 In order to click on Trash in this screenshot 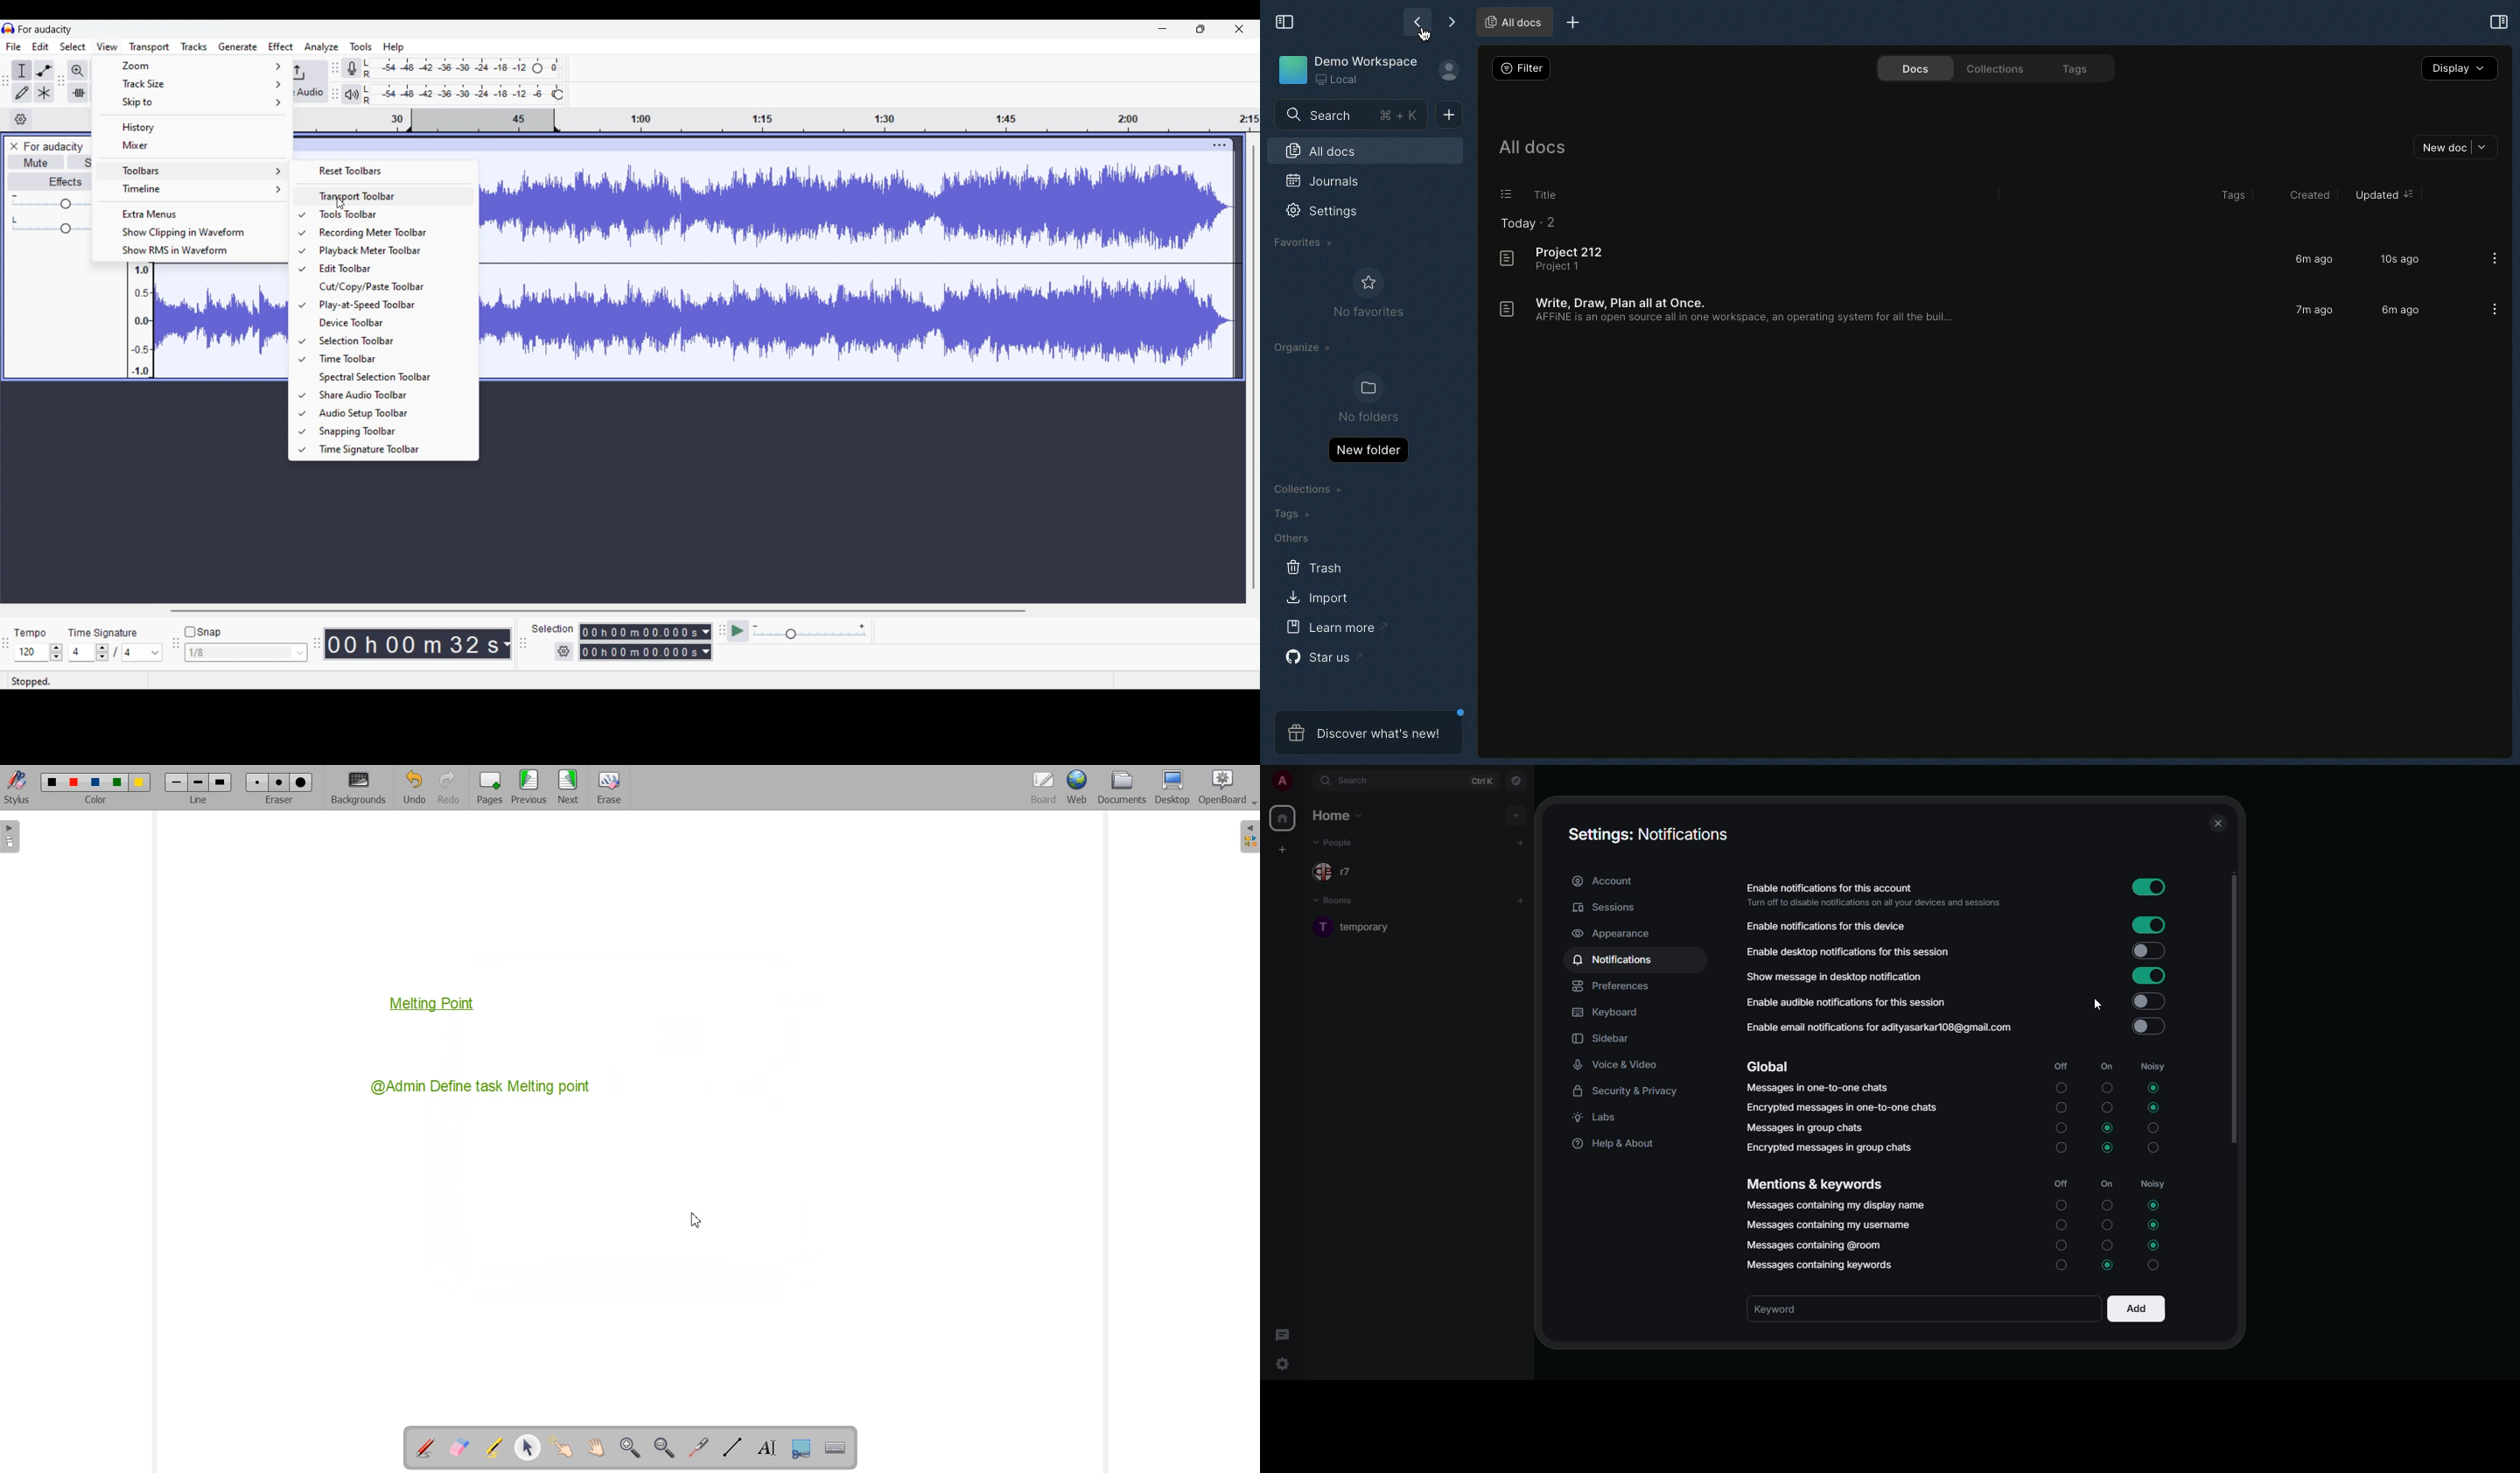, I will do `click(1314, 568)`.